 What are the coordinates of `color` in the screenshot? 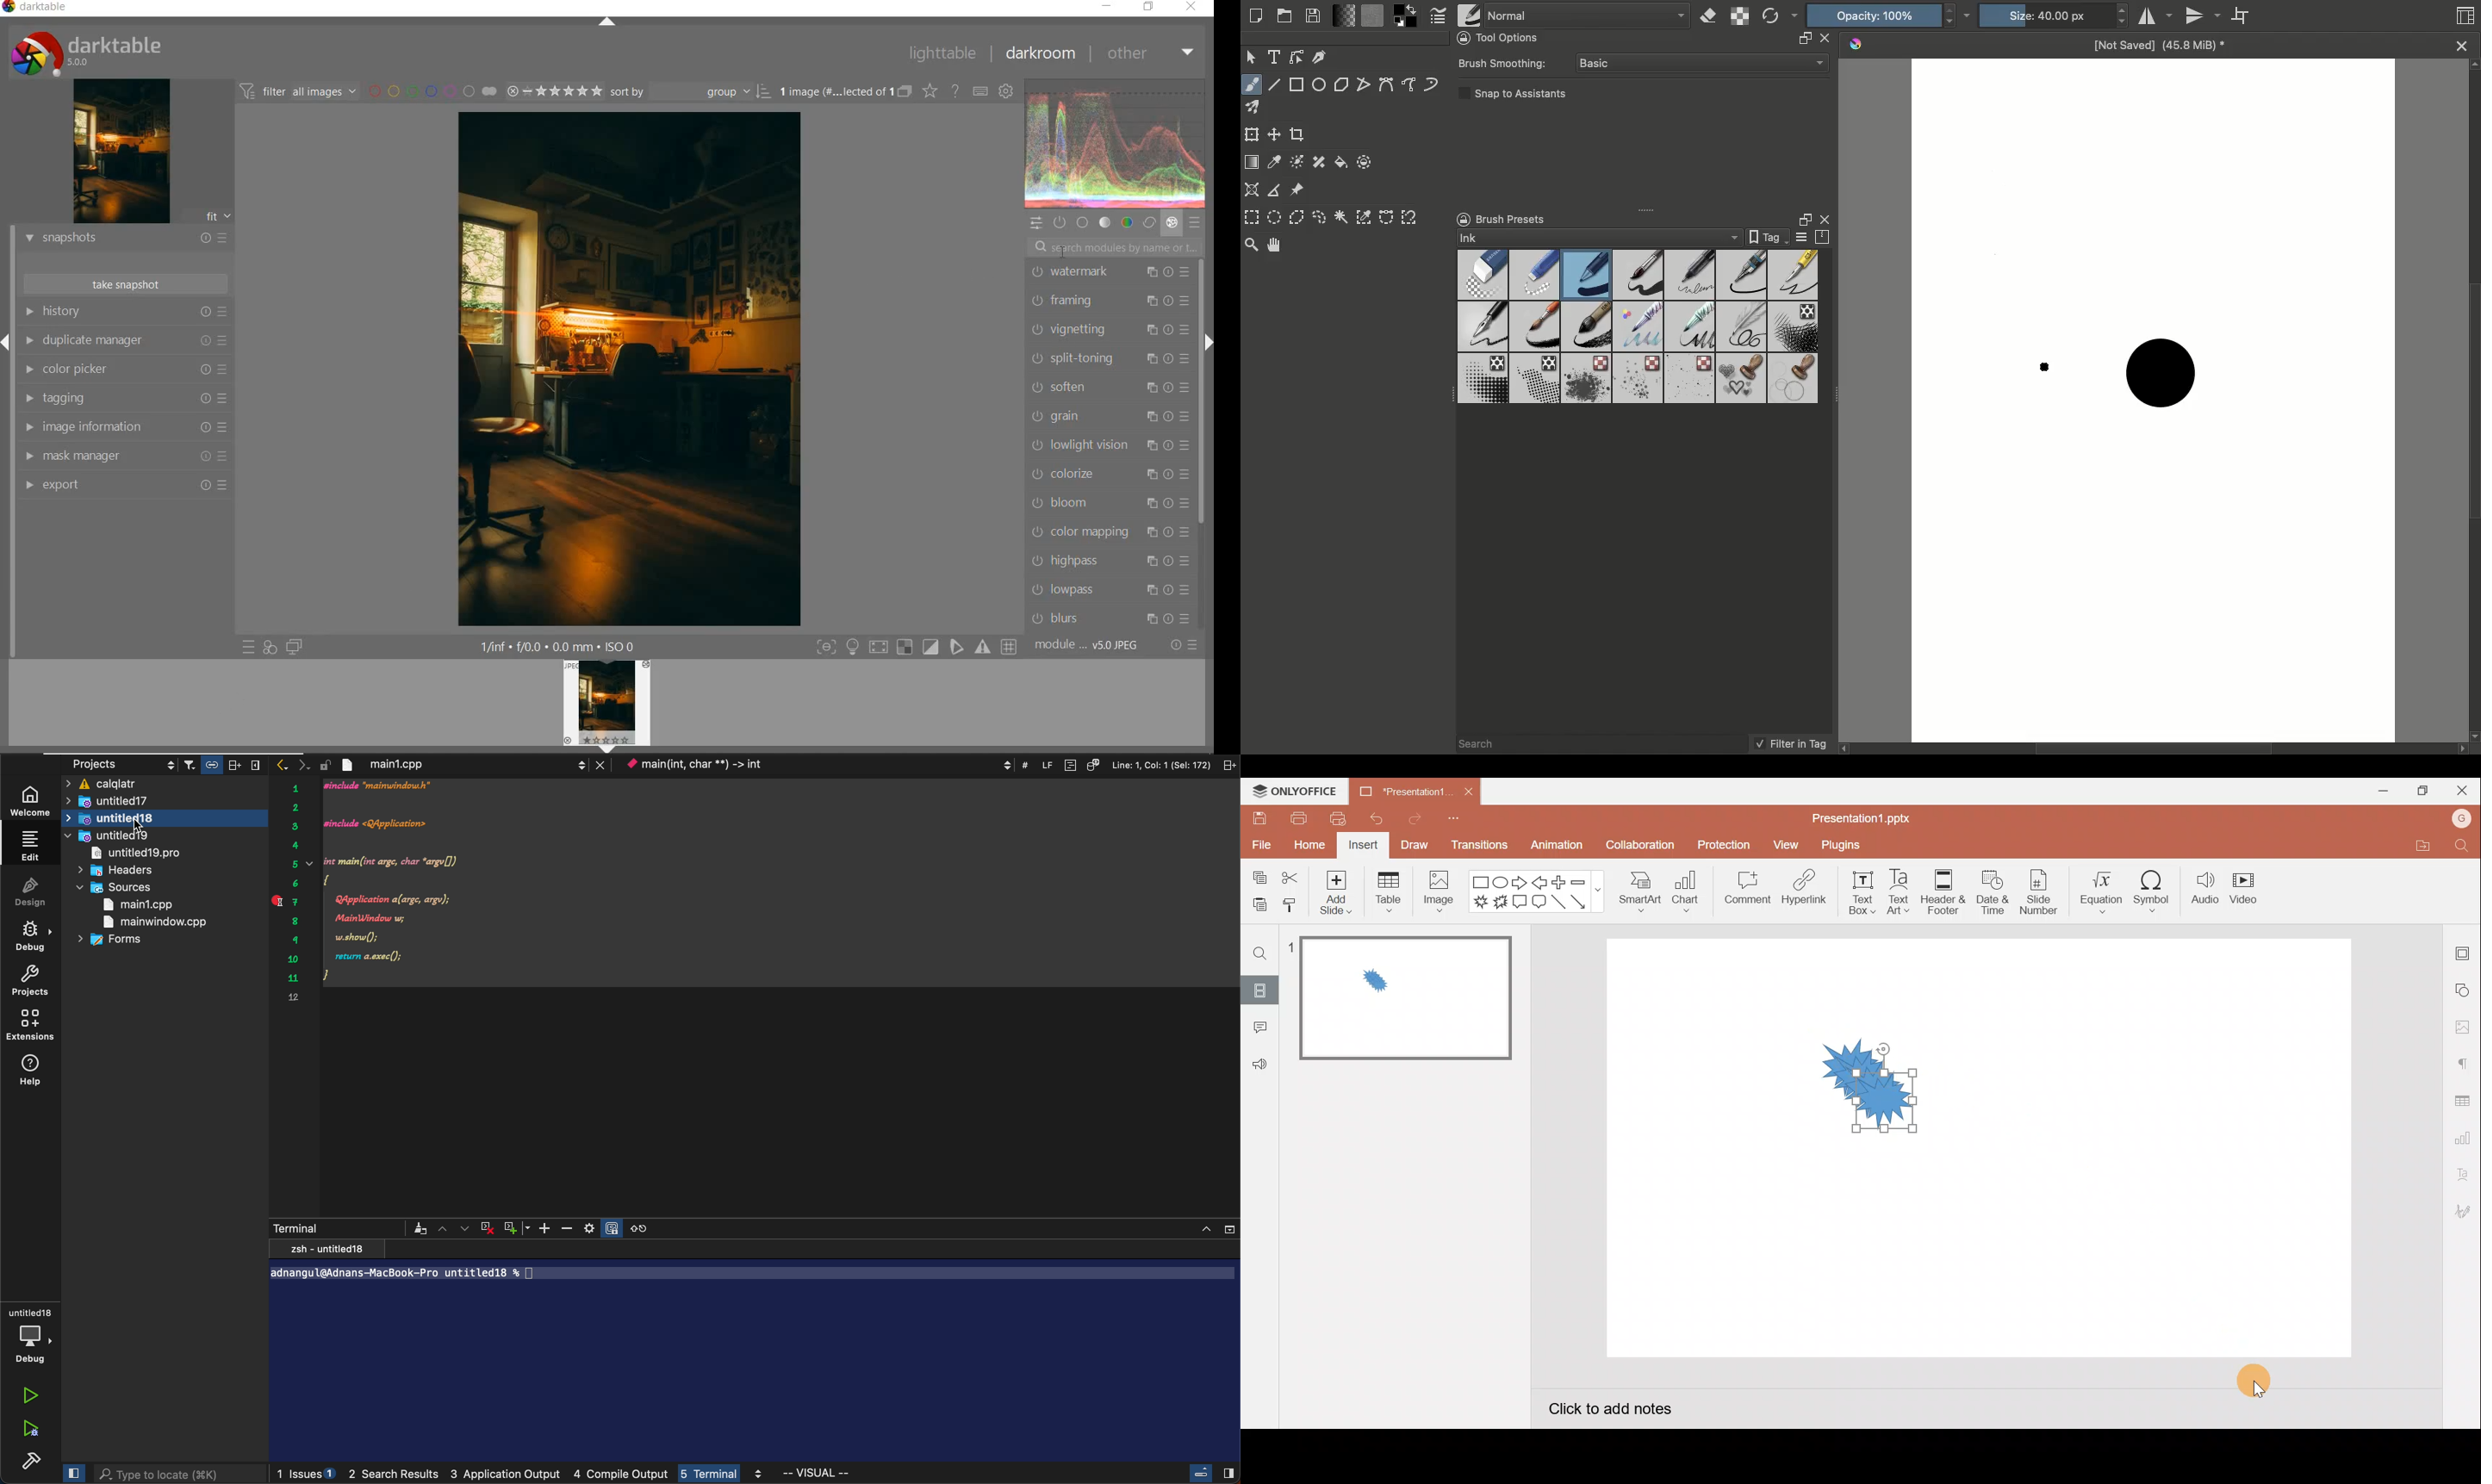 It's located at (1128, 222).